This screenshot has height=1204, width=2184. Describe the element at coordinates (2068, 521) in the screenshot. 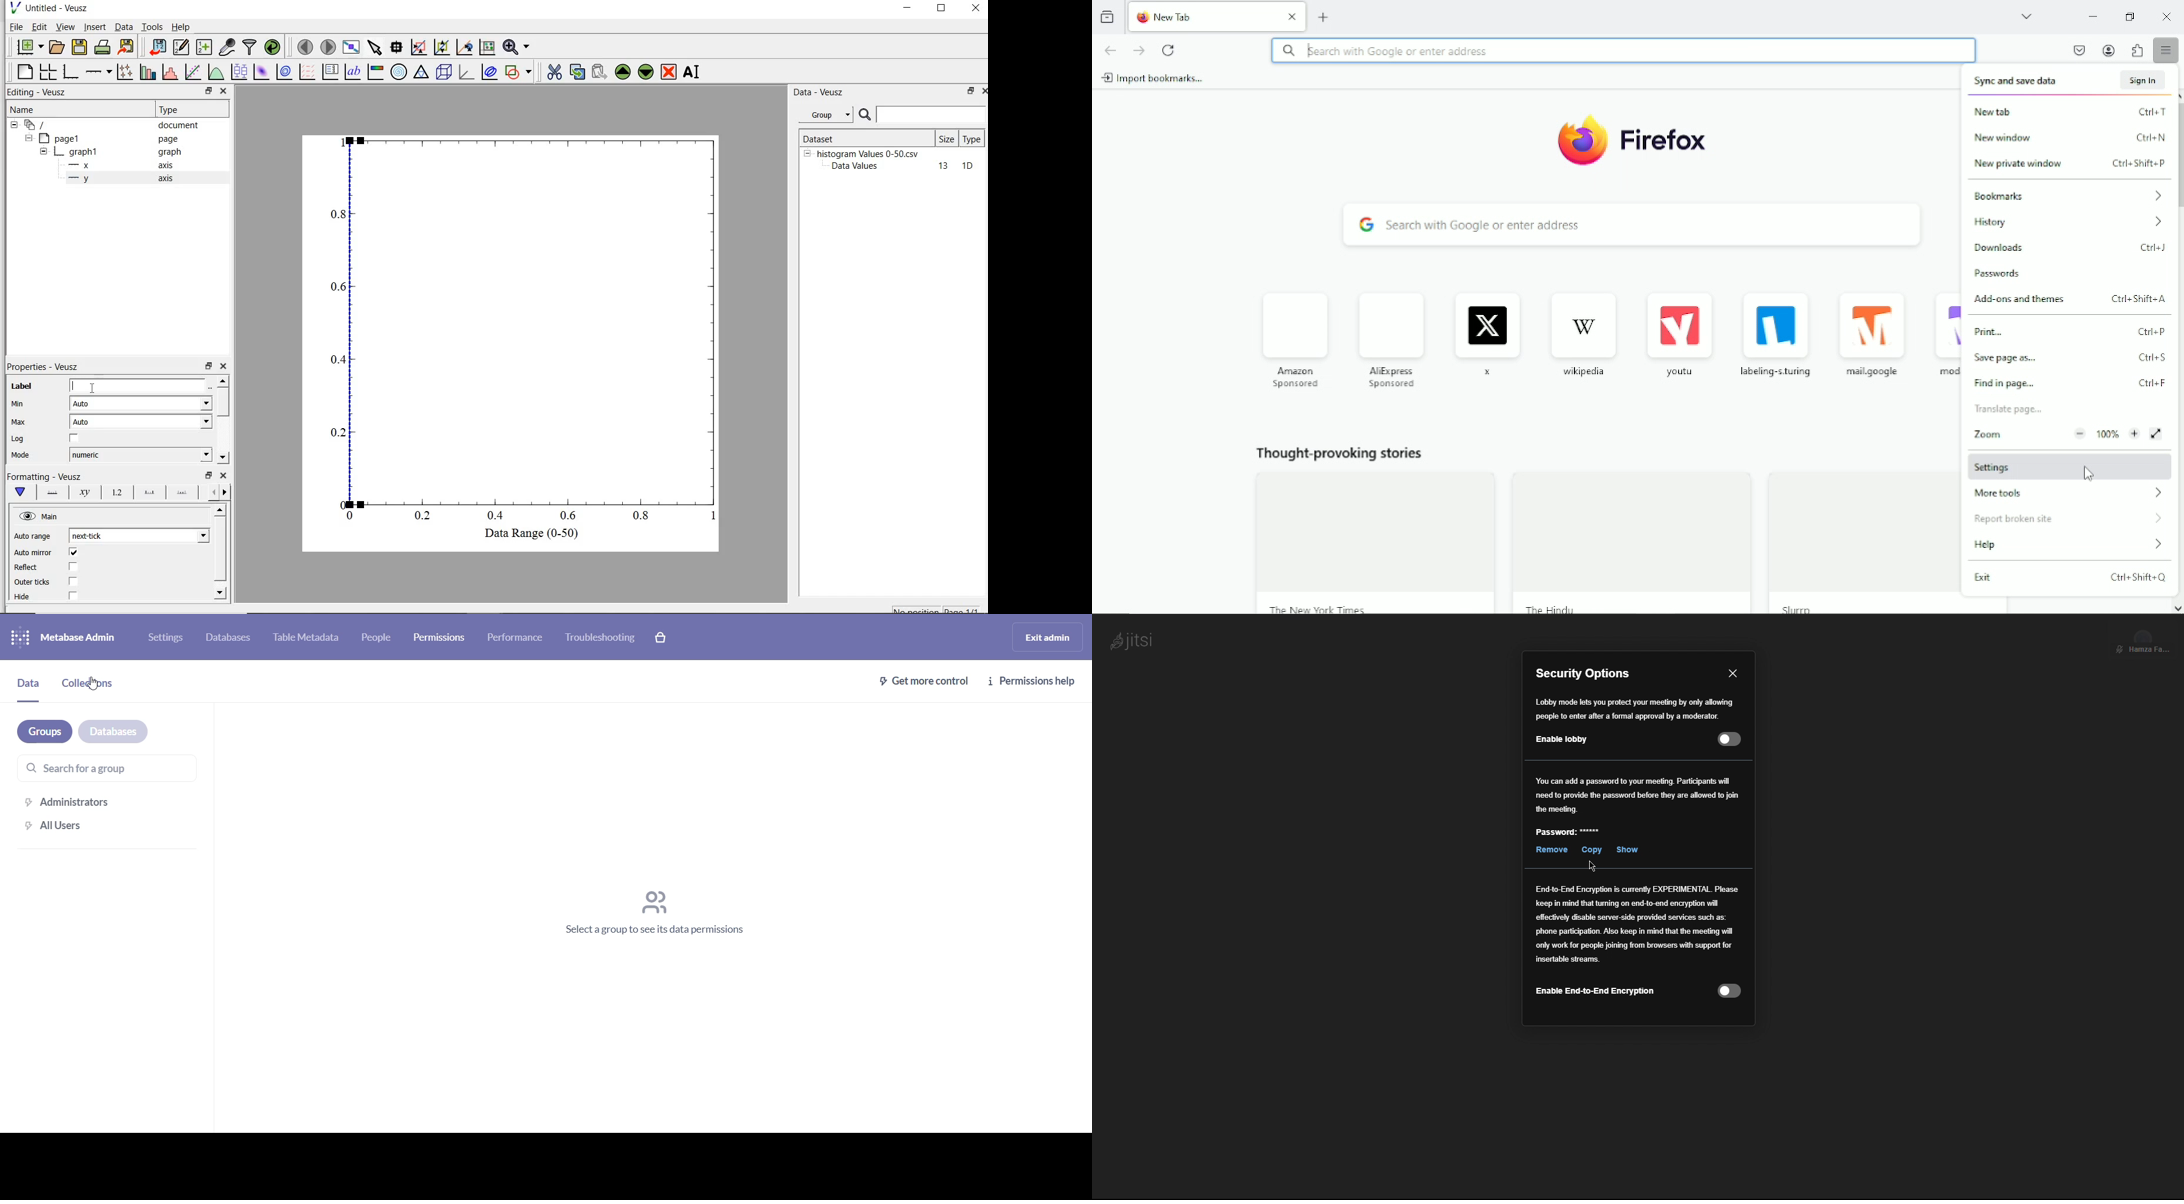

I see `report broken site` at that location.